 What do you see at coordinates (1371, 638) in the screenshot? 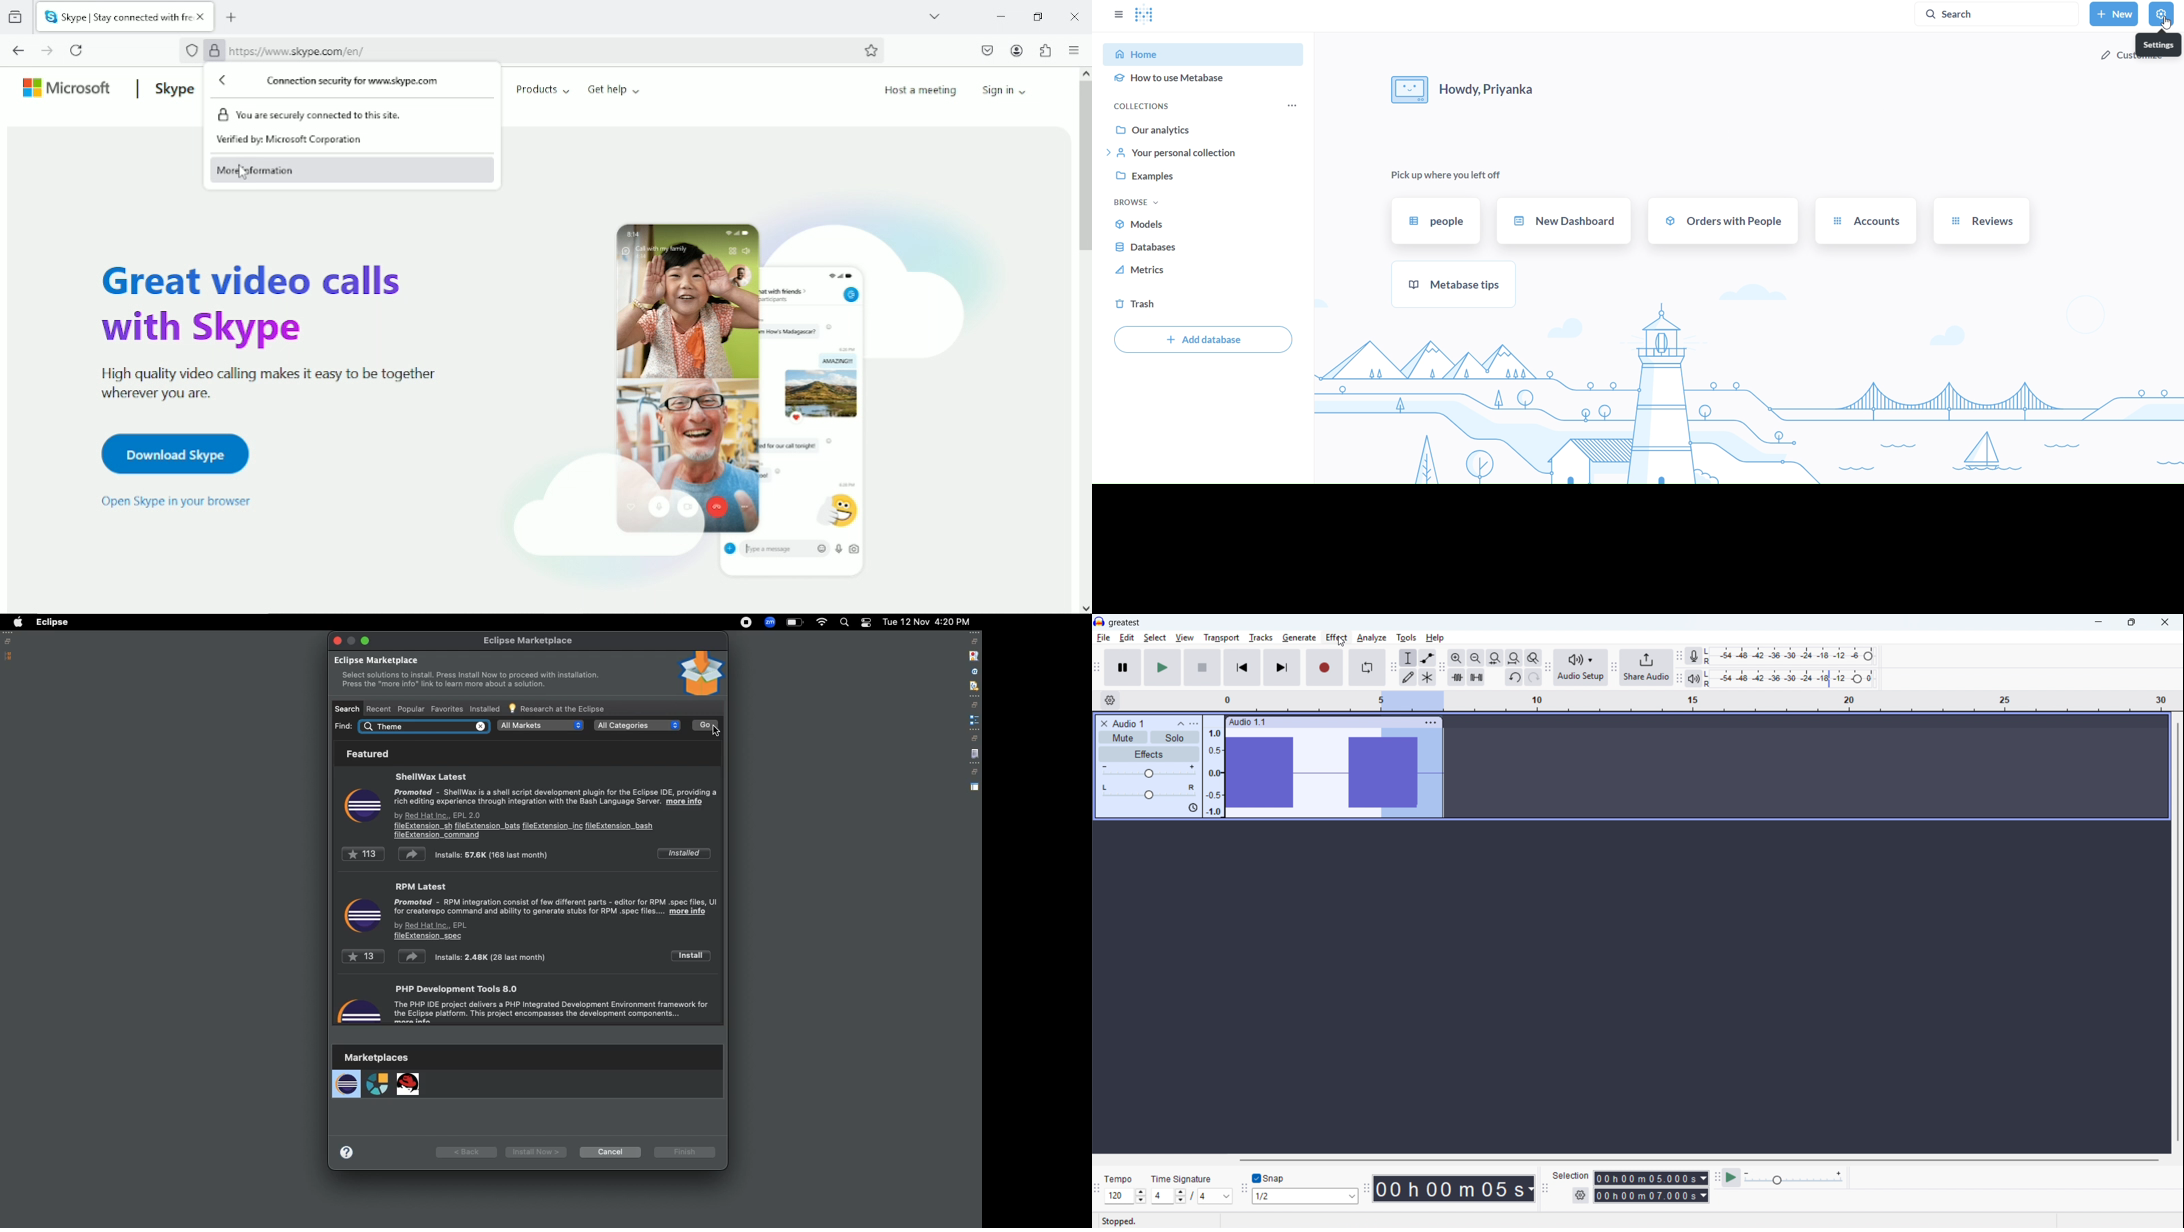
I see `analyse` at bounding box center [1371, 638].